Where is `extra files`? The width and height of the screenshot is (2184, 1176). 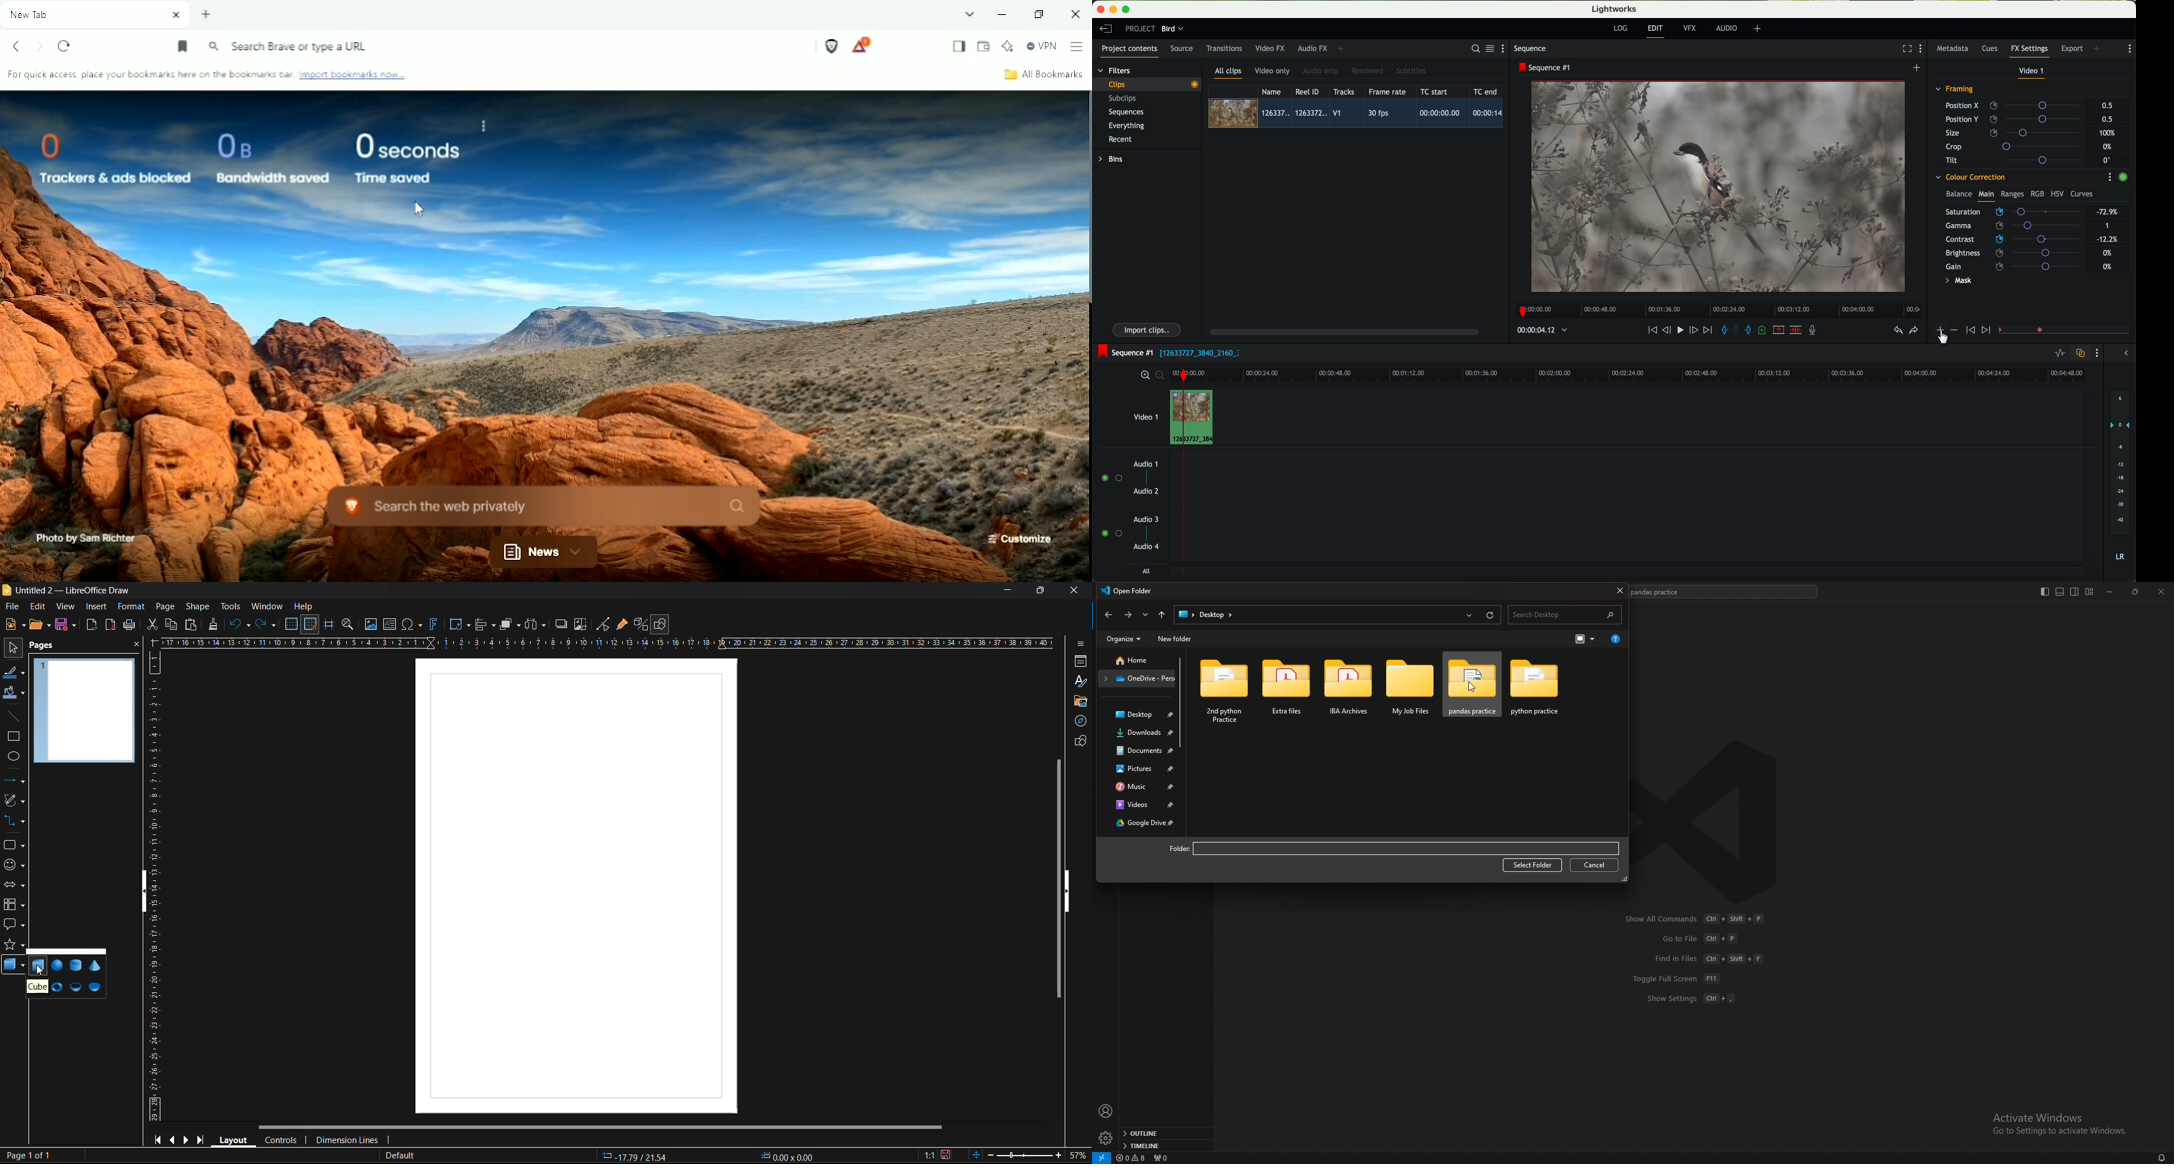
extra files is located at coordinates (1279, 693).